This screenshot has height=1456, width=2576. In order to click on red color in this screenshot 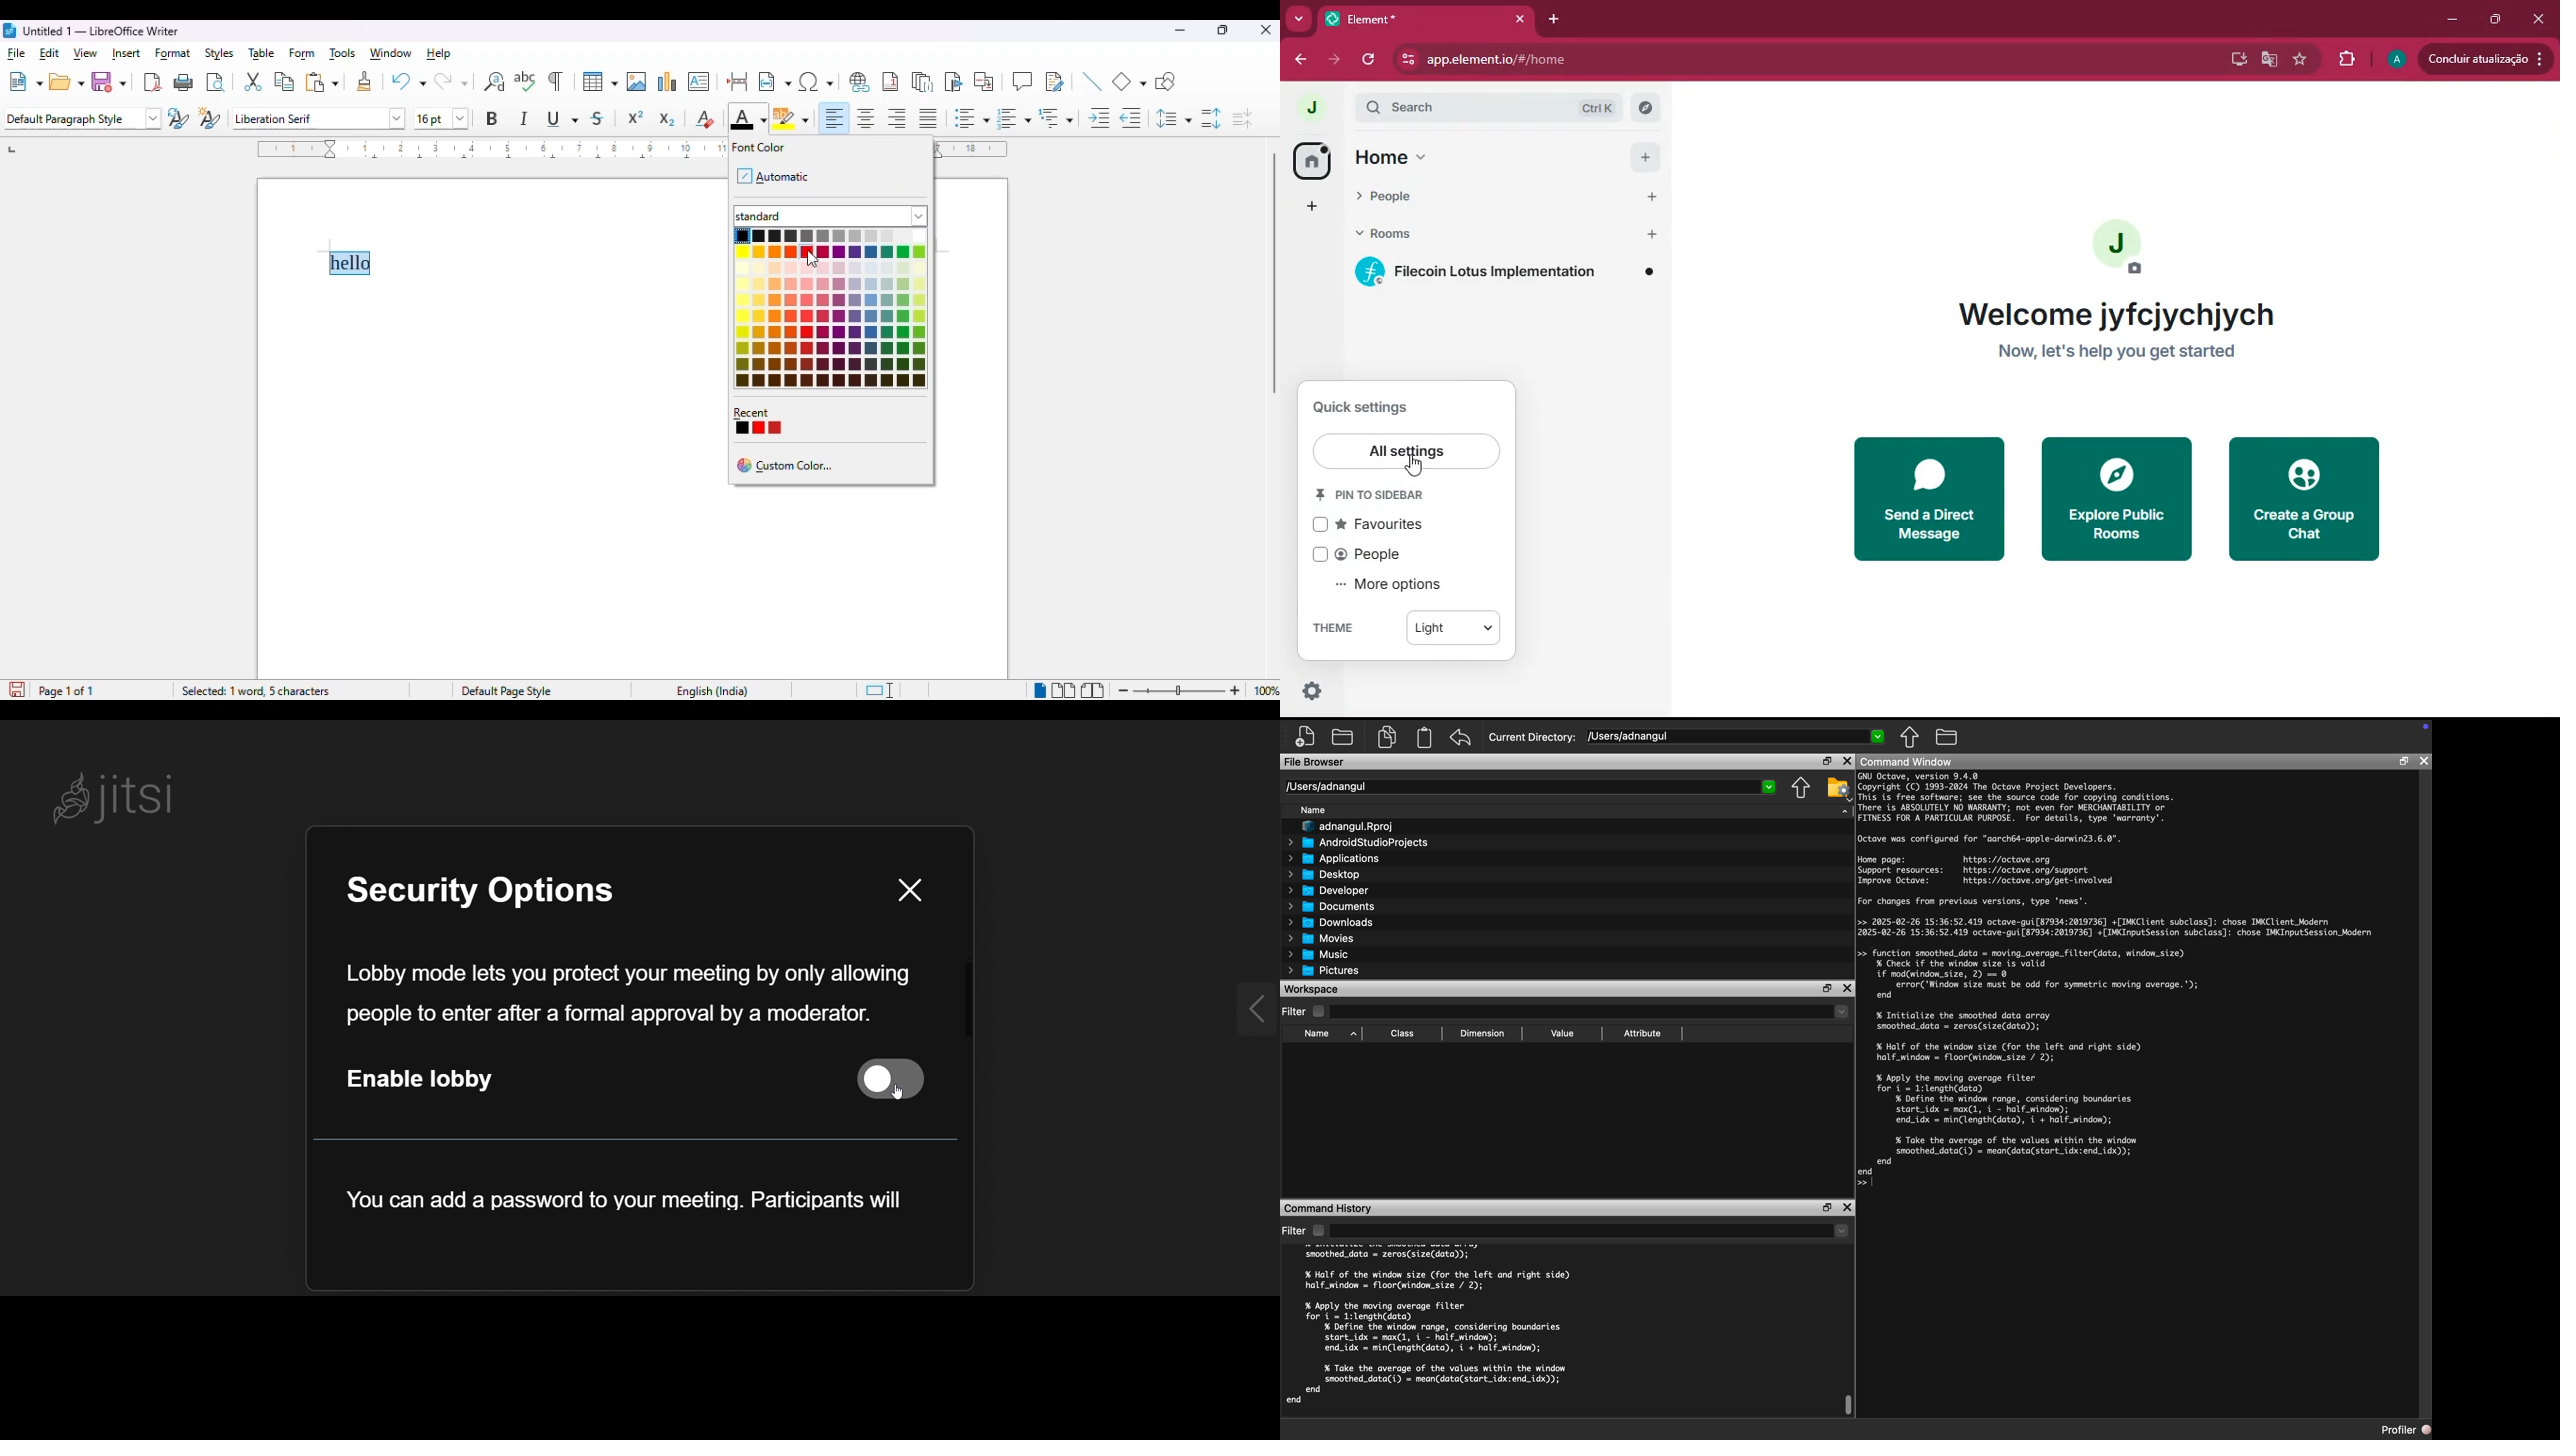, I will do `click(807, 251)`.